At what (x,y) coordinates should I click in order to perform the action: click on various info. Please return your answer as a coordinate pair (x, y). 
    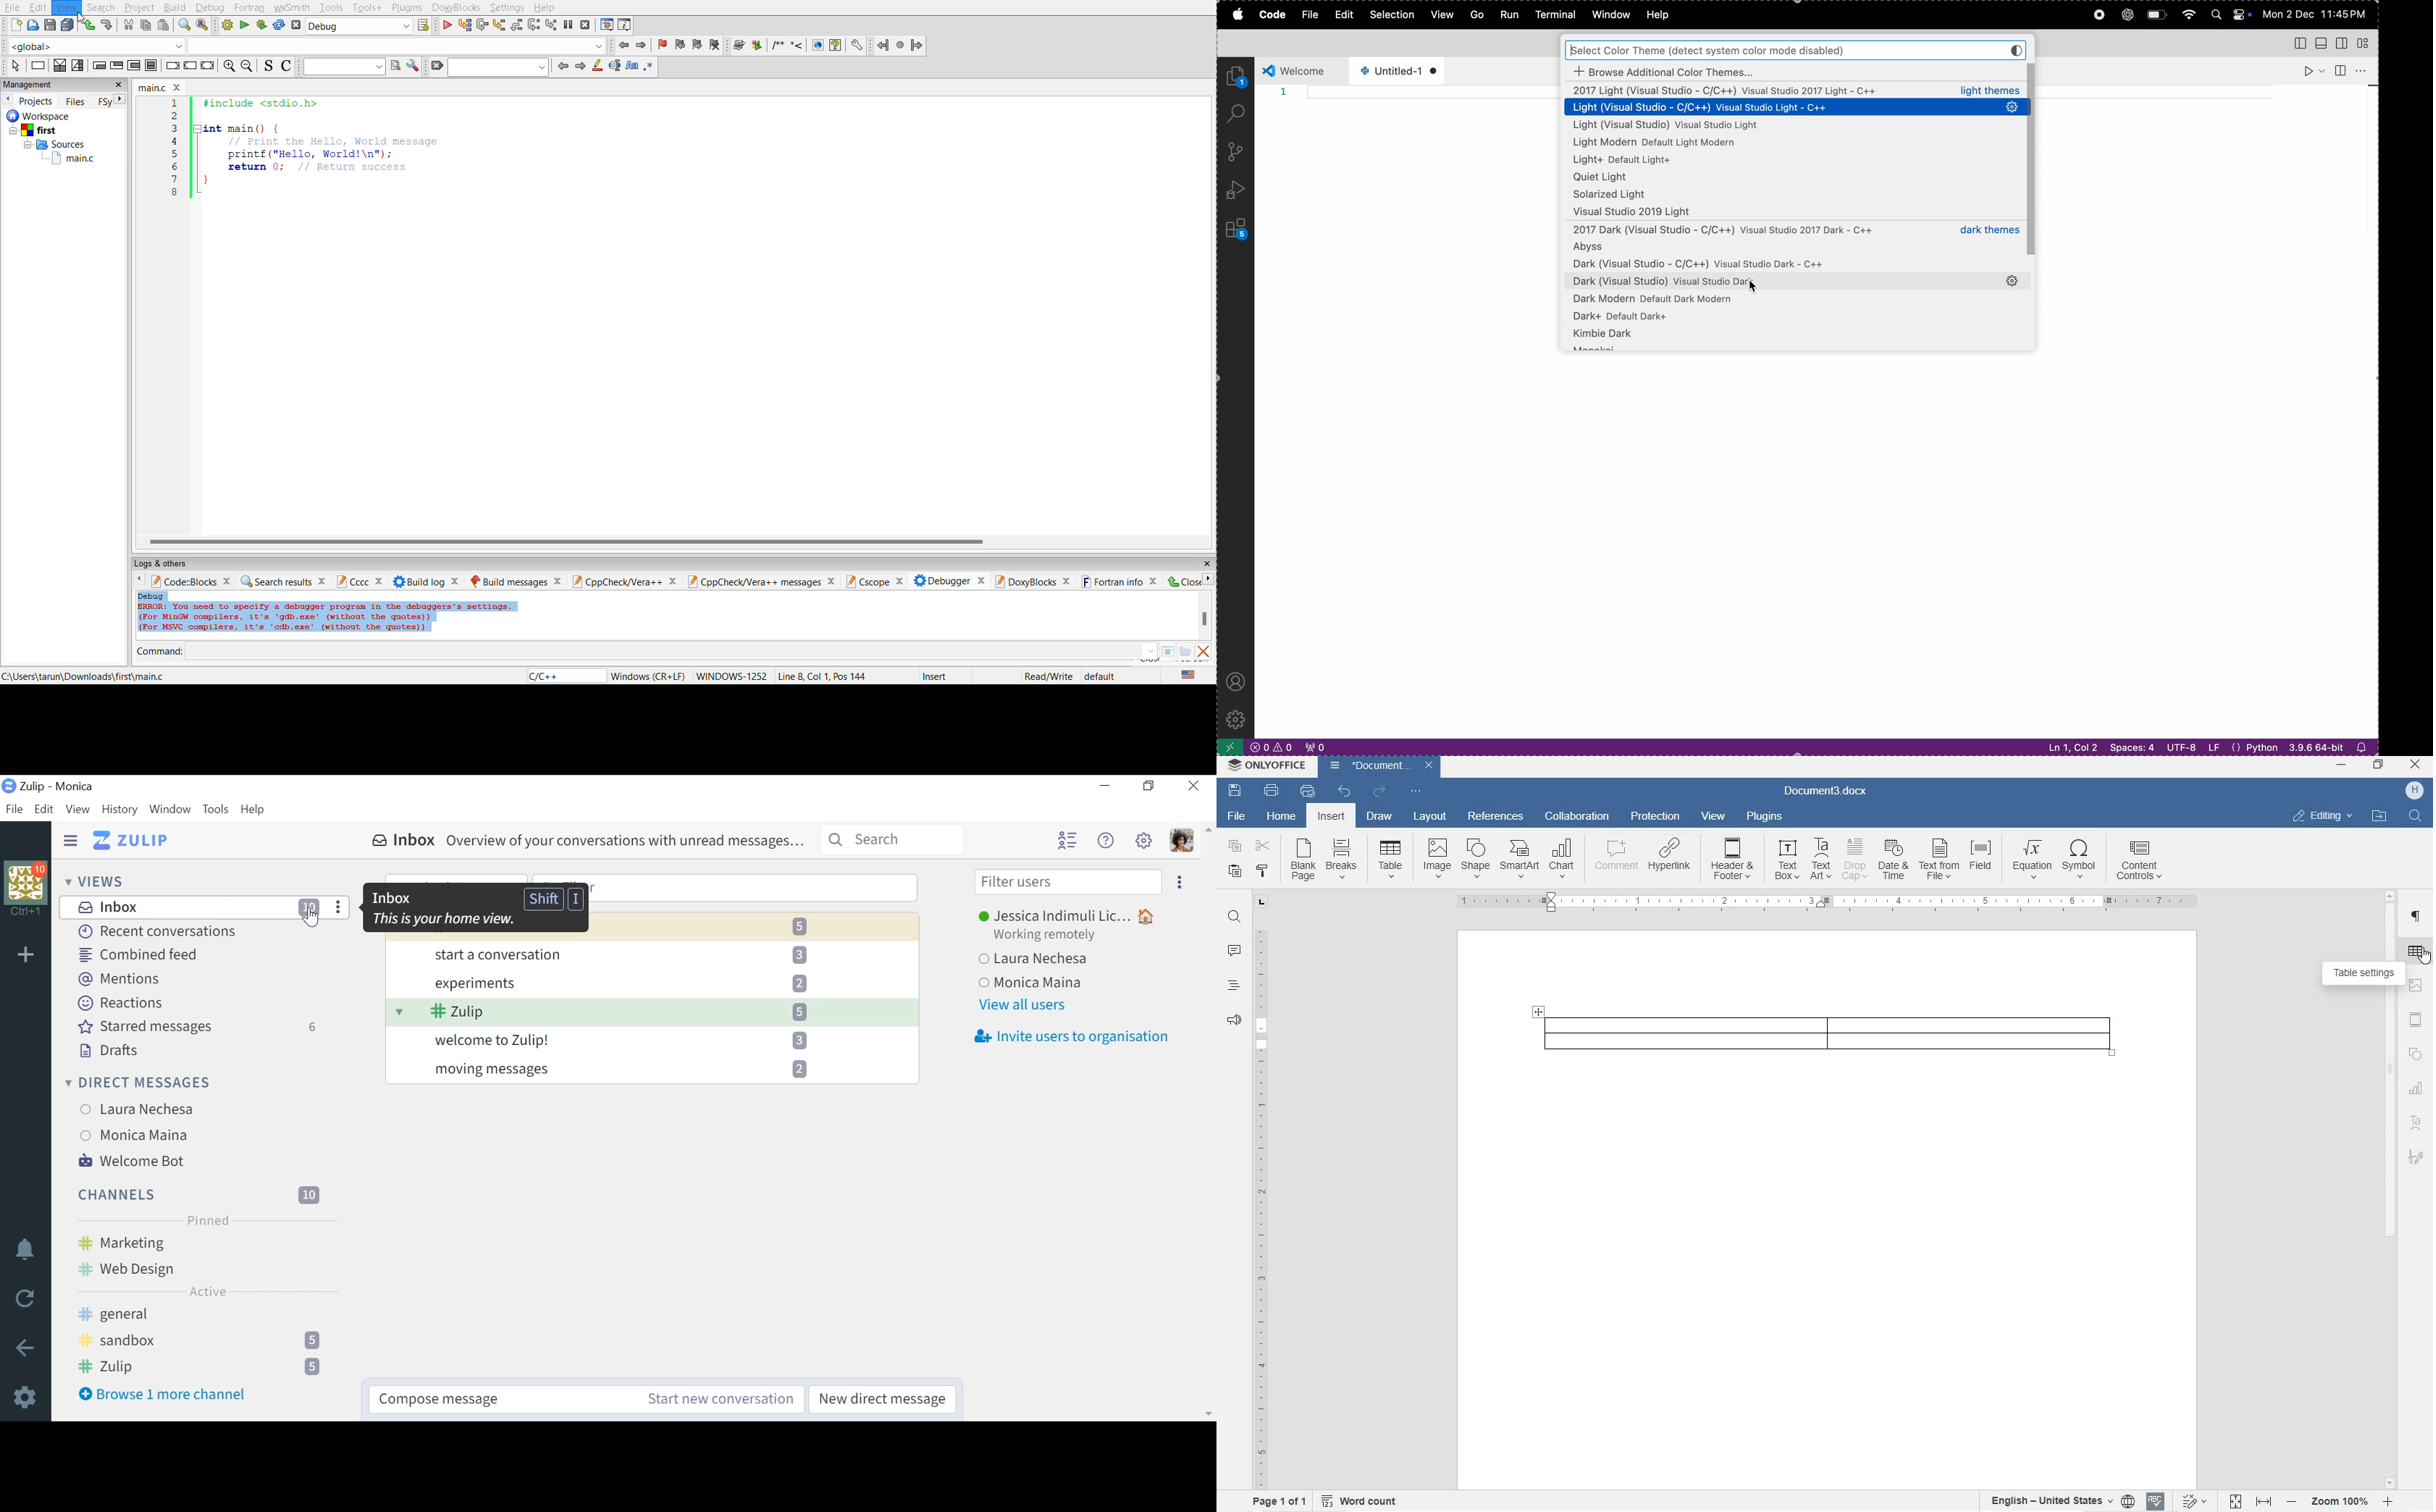
    Looking at the image, I should click on (626, 26).